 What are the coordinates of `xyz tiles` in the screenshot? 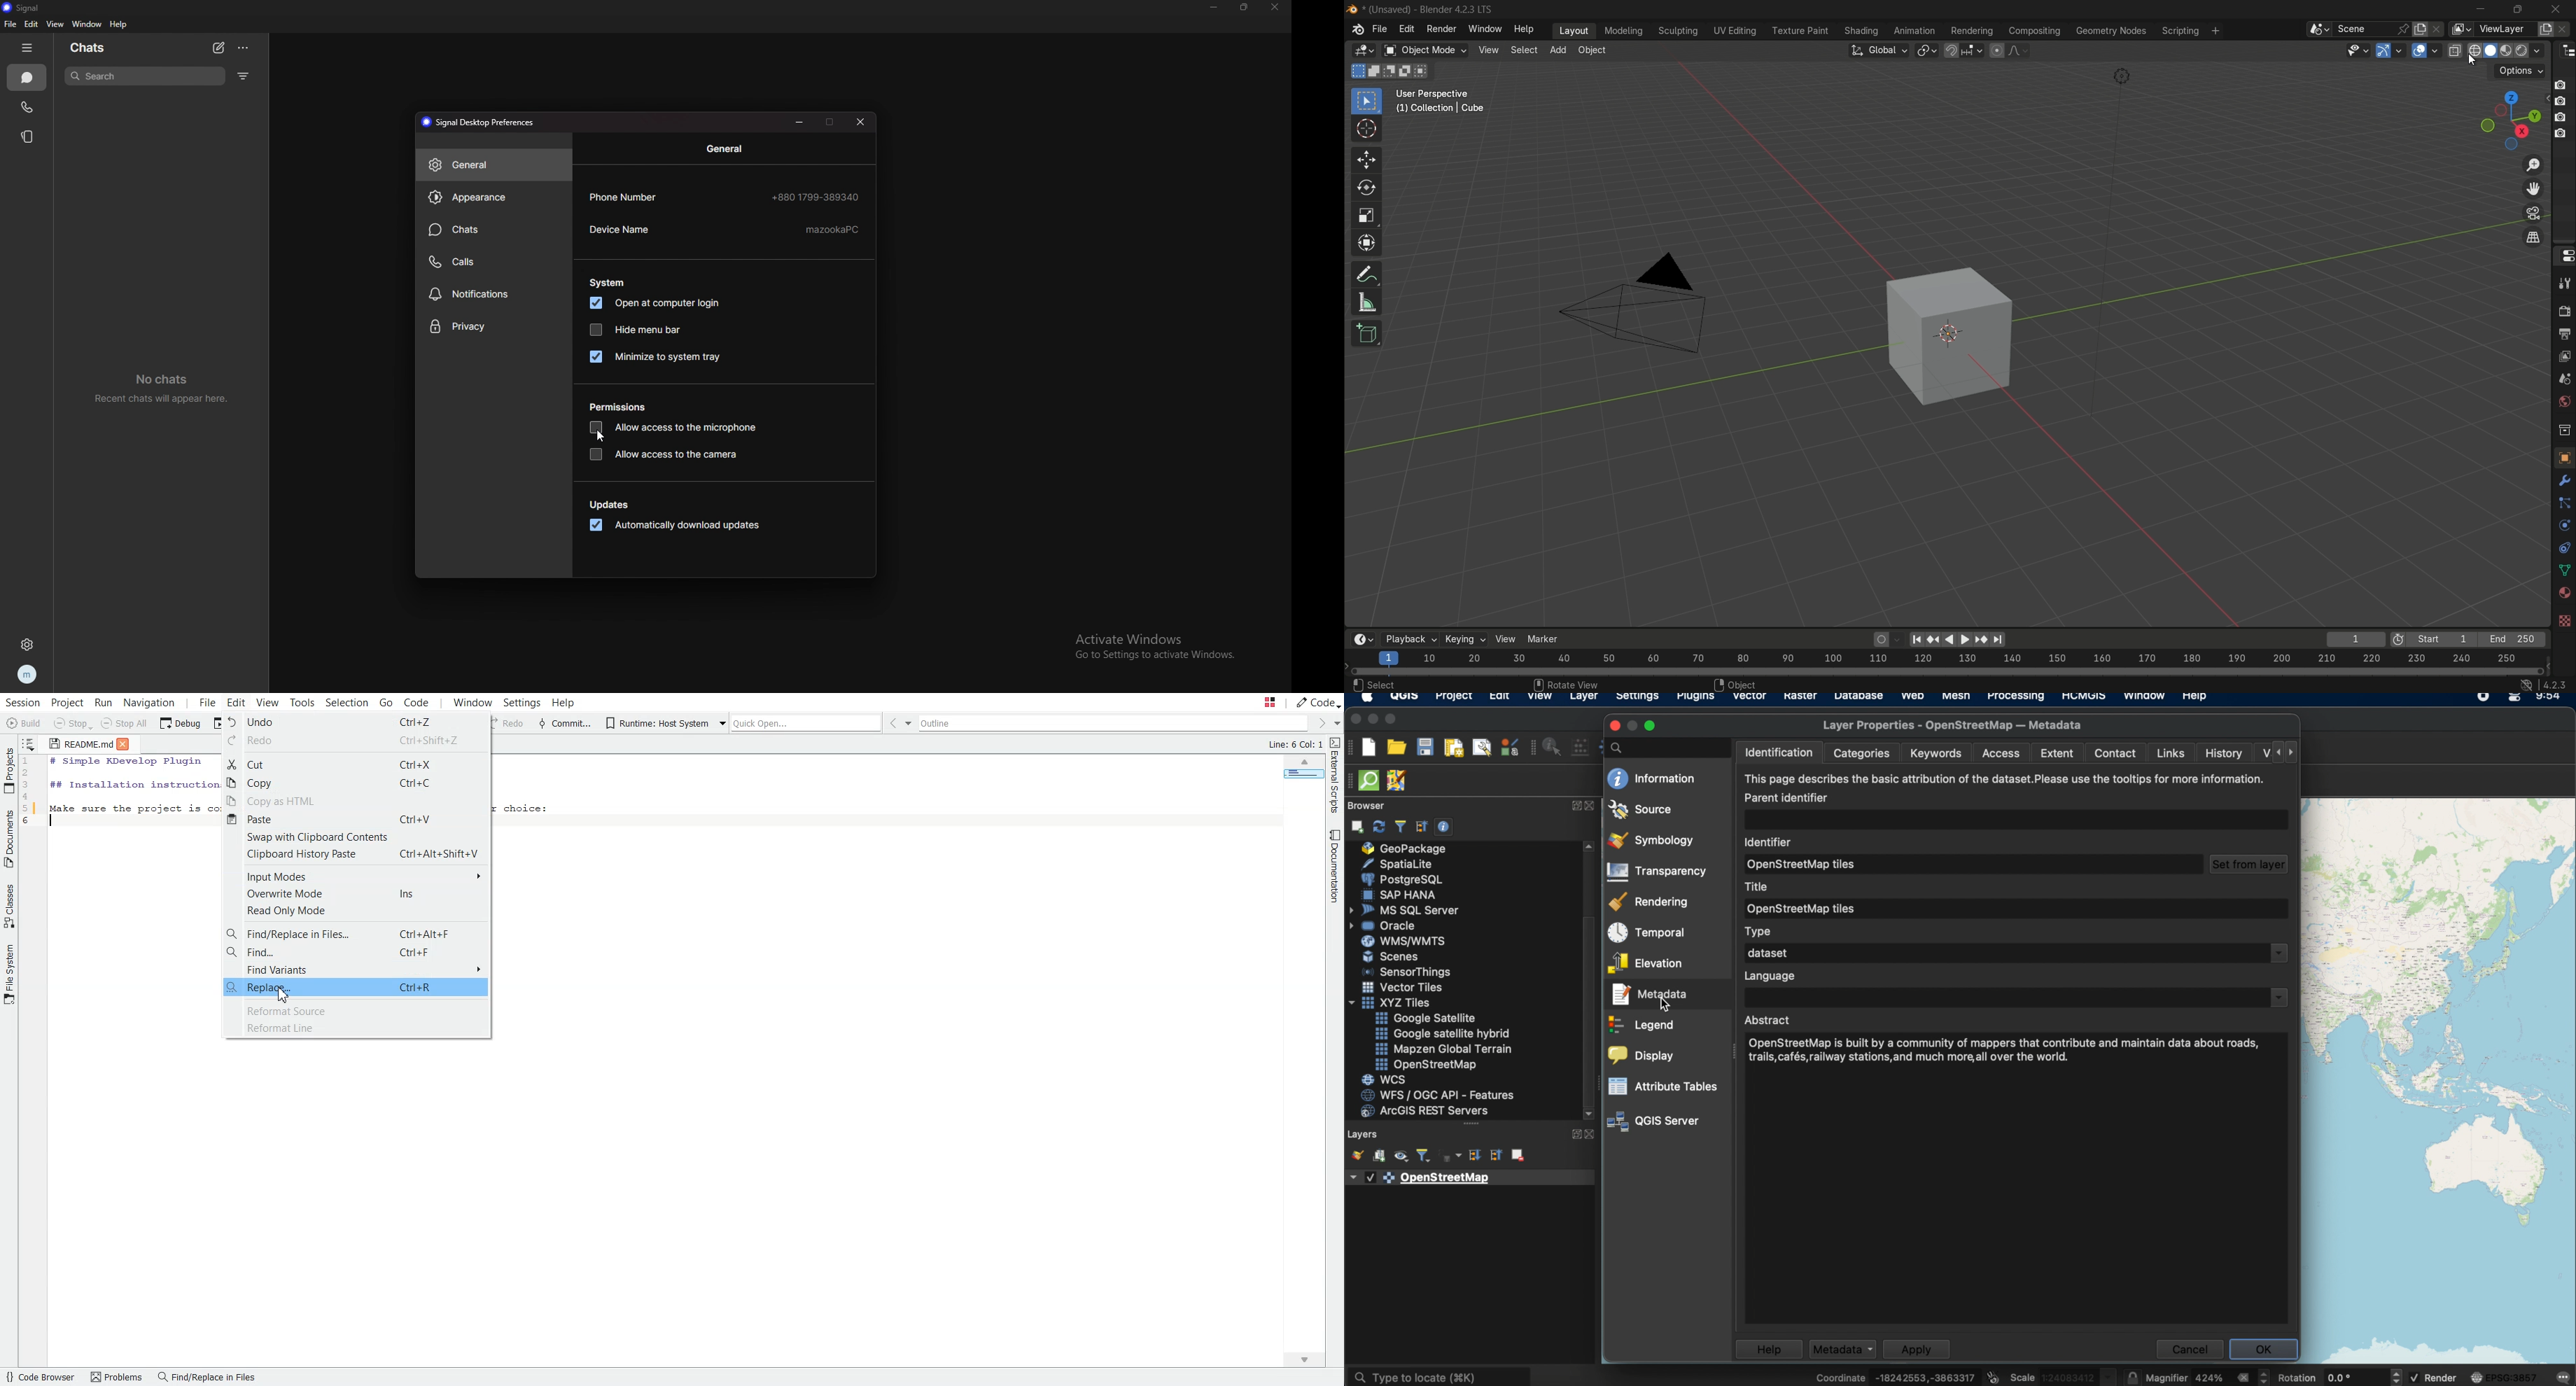 It's located at (1393, 1003).